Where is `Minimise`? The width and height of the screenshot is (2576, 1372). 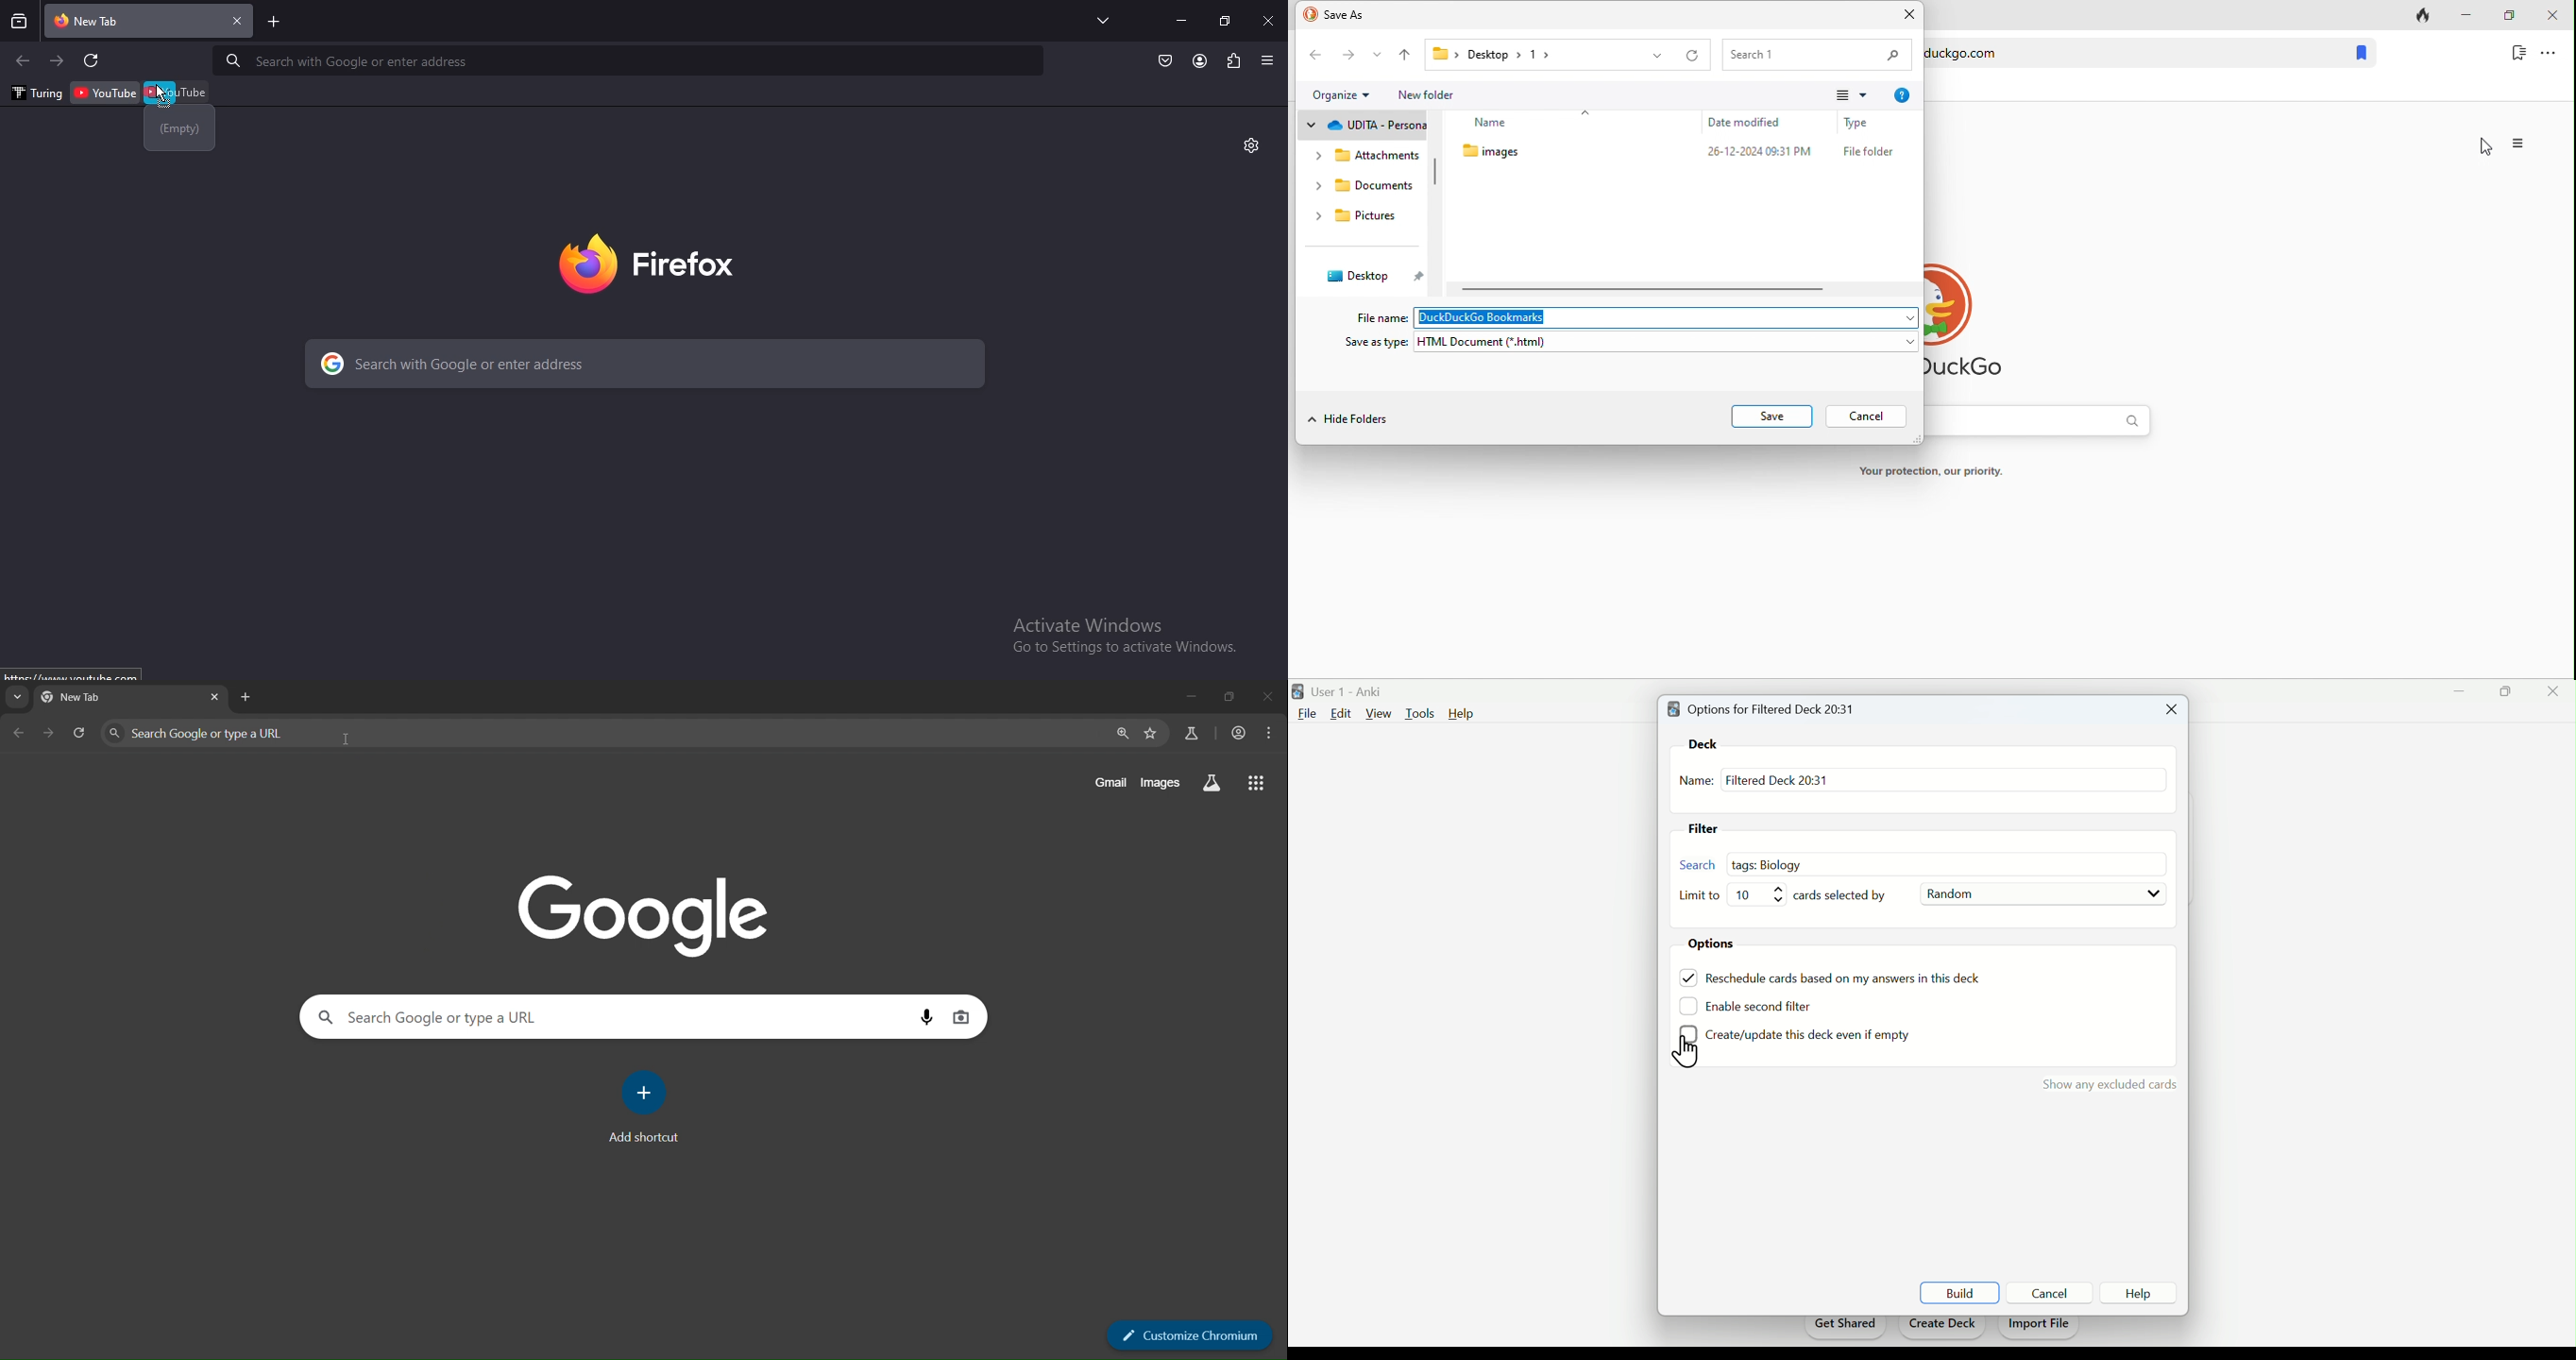
Minimise is located at coordinates (2455, 699).